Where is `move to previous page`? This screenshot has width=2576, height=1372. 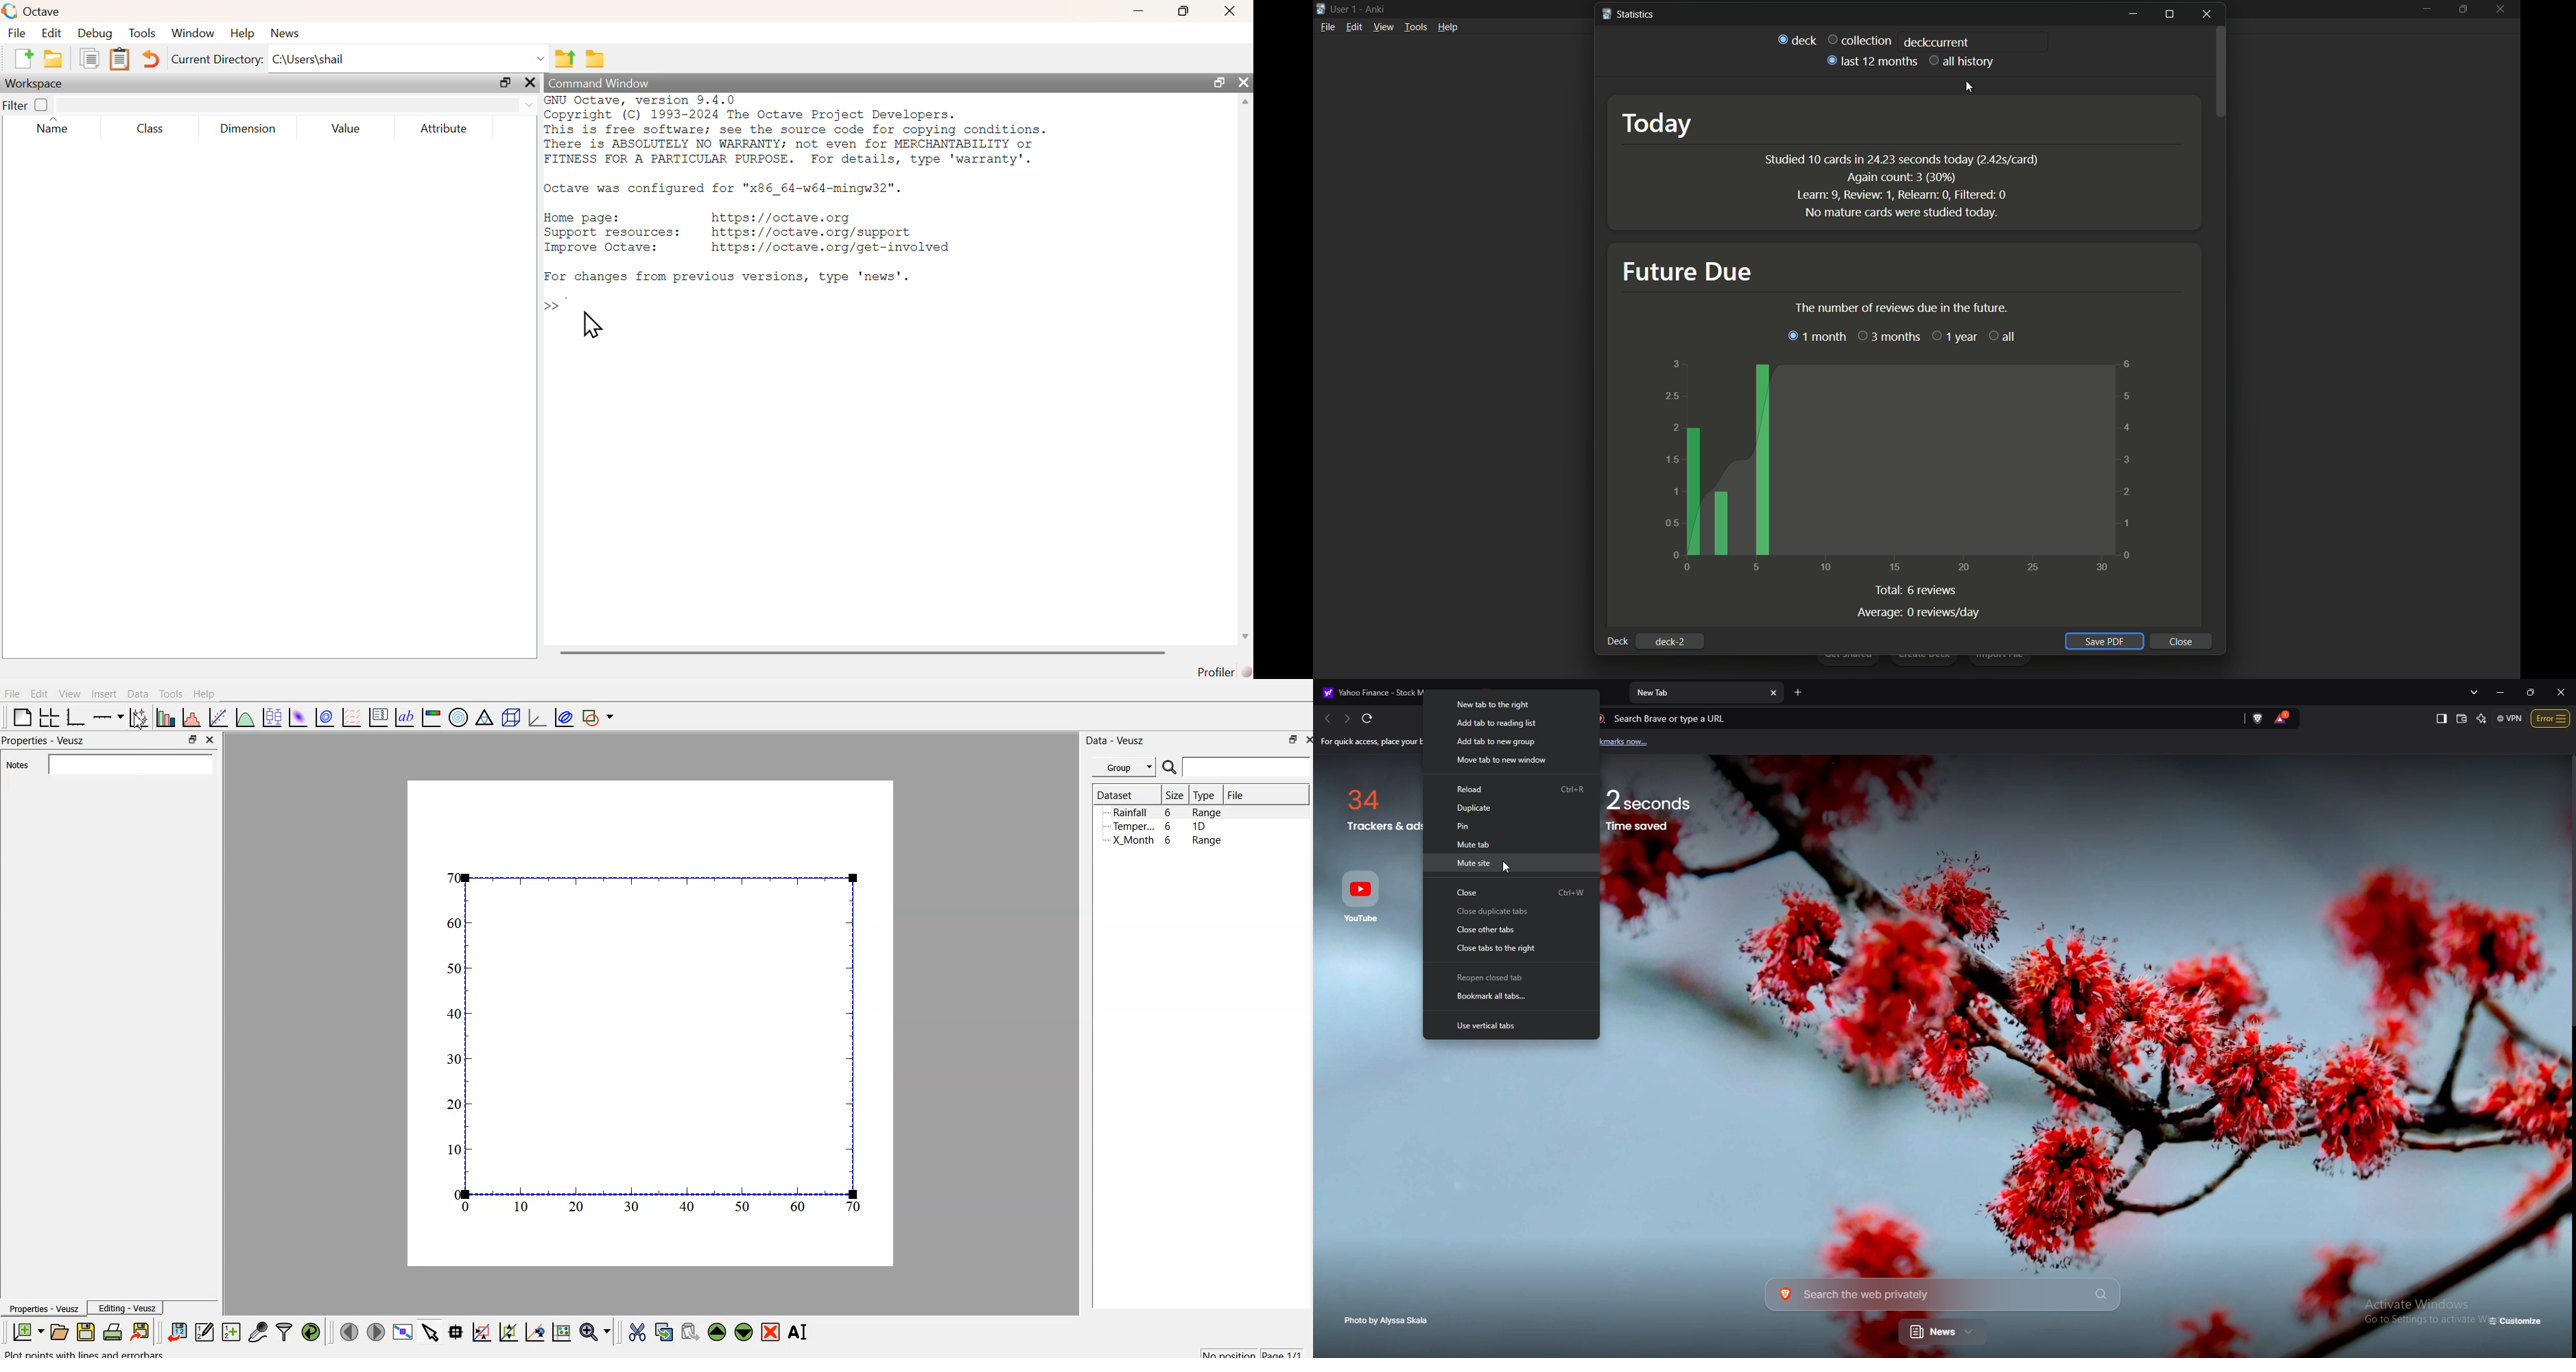 move to previous page is located at coordinates (349, 1331).